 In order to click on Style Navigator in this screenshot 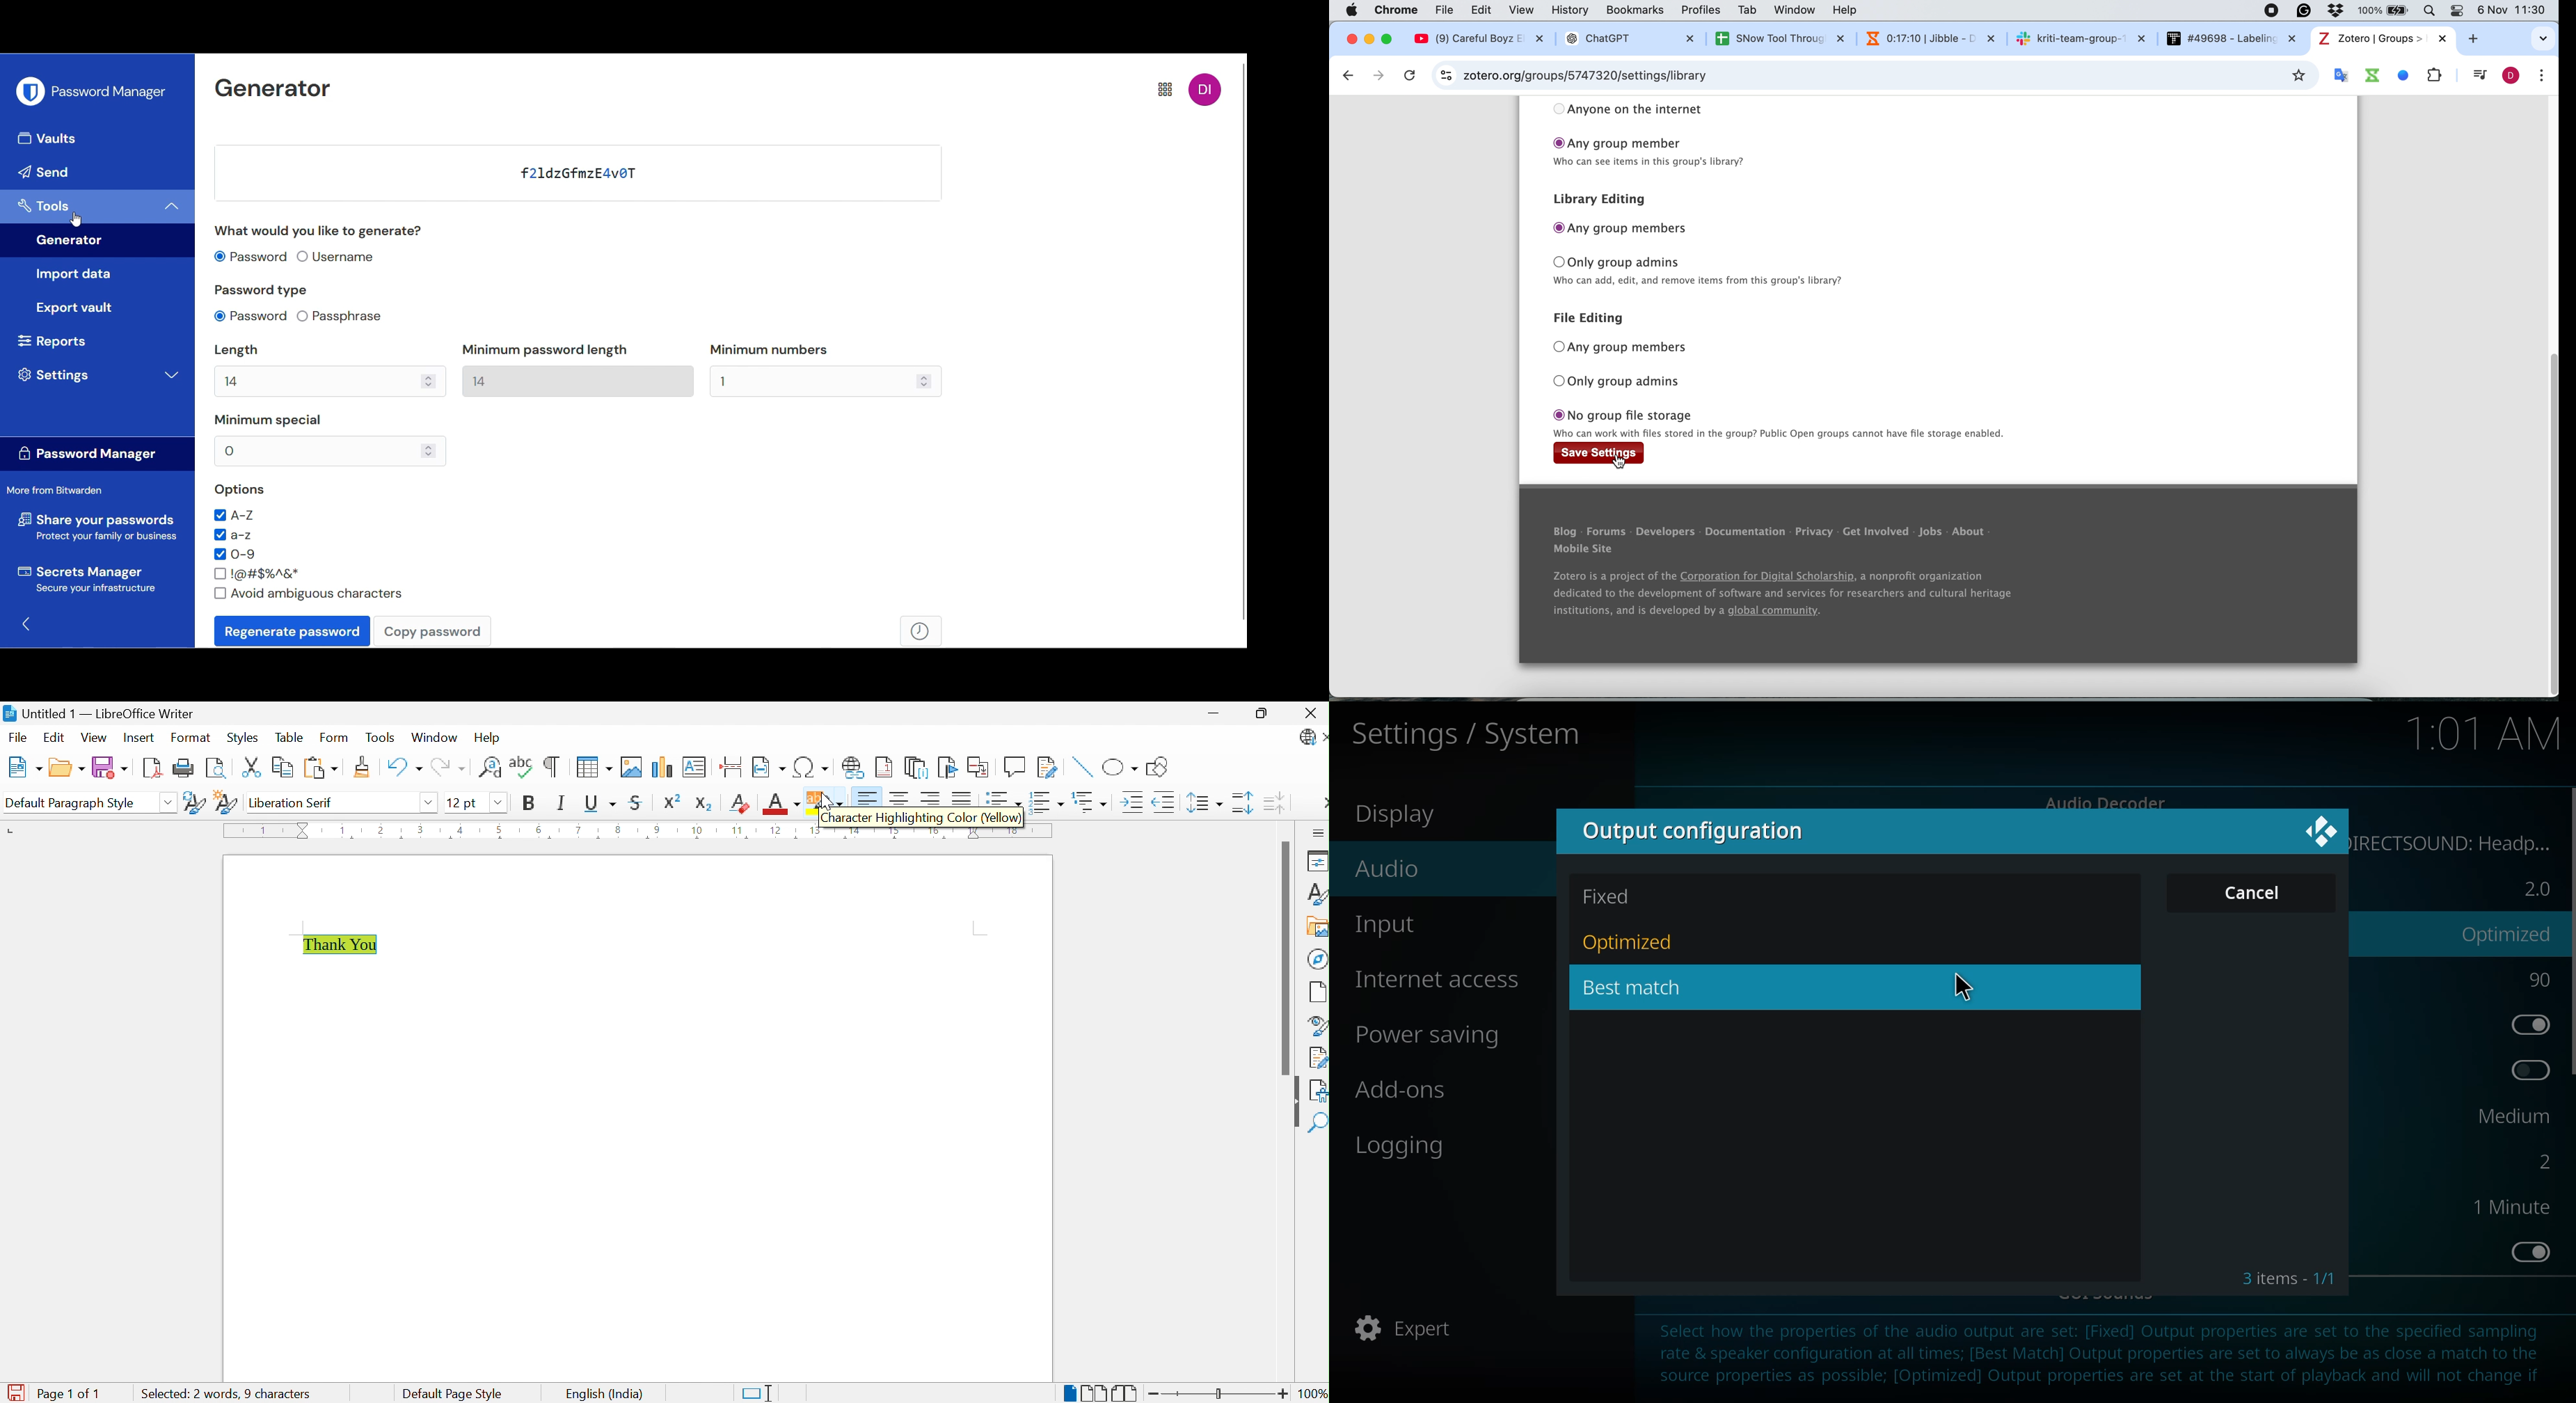, I will do `click(1314, 1025)`.